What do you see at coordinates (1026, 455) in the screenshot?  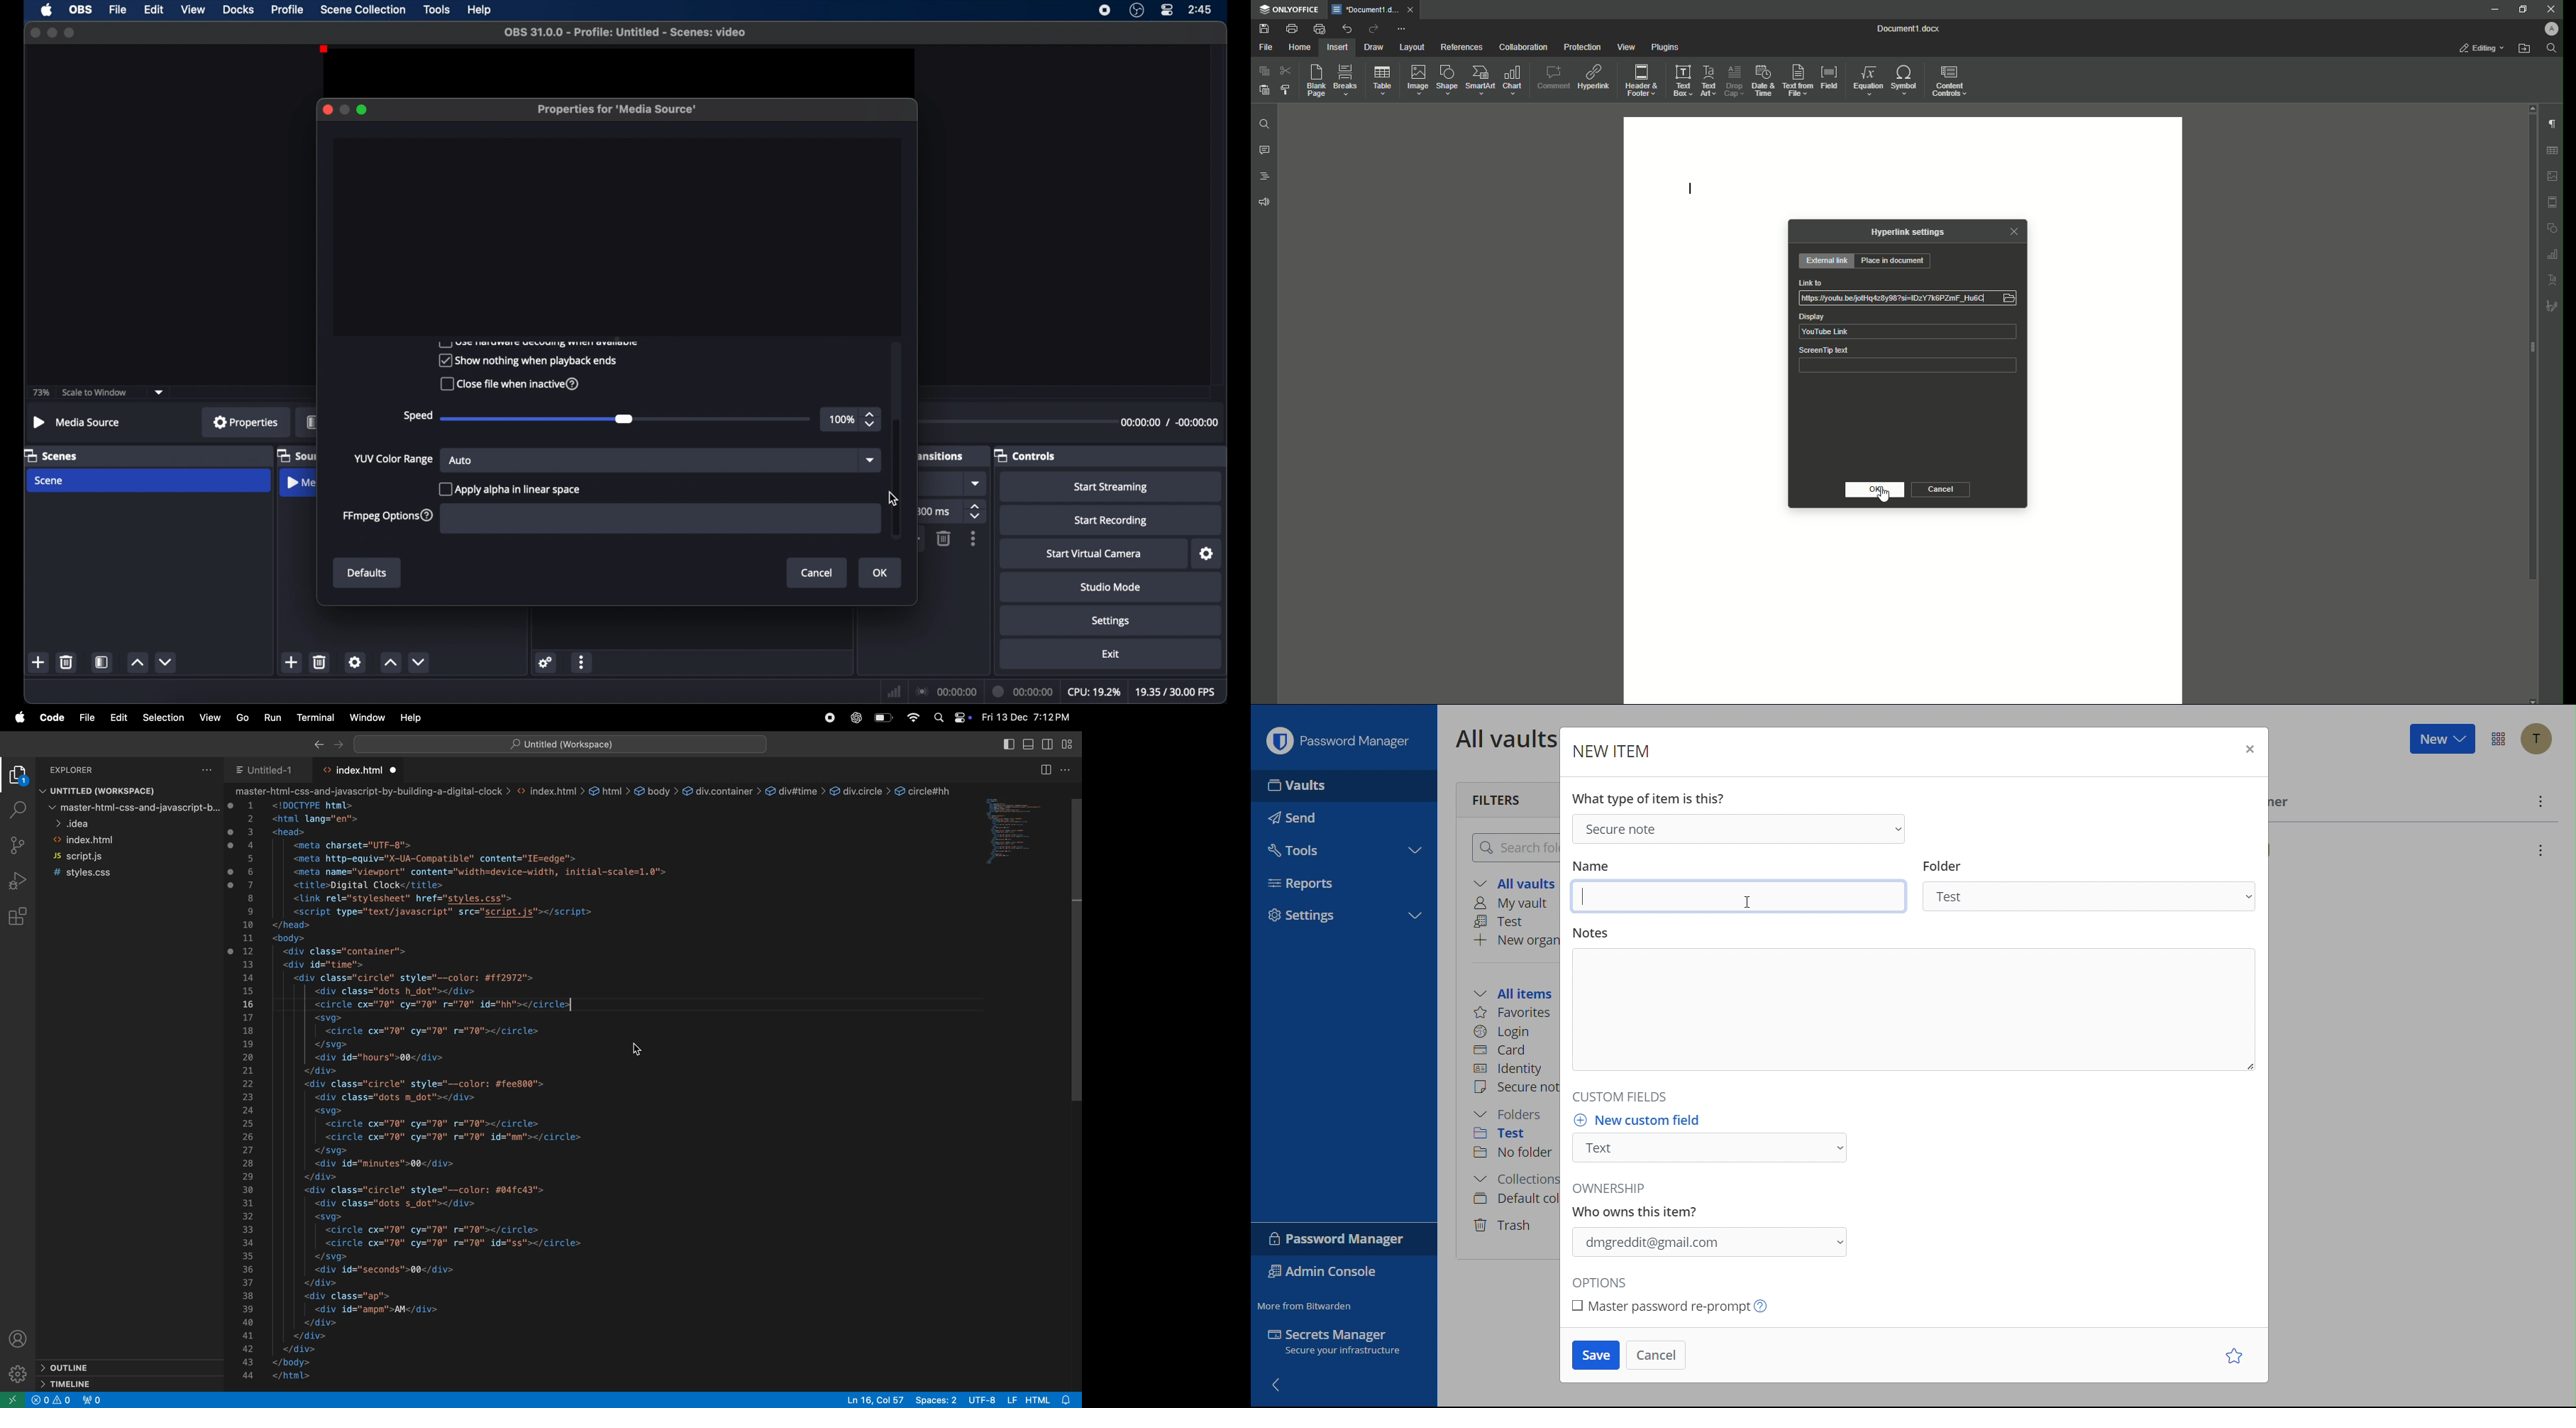 I see `controls` at bounding box center [1026, 455].